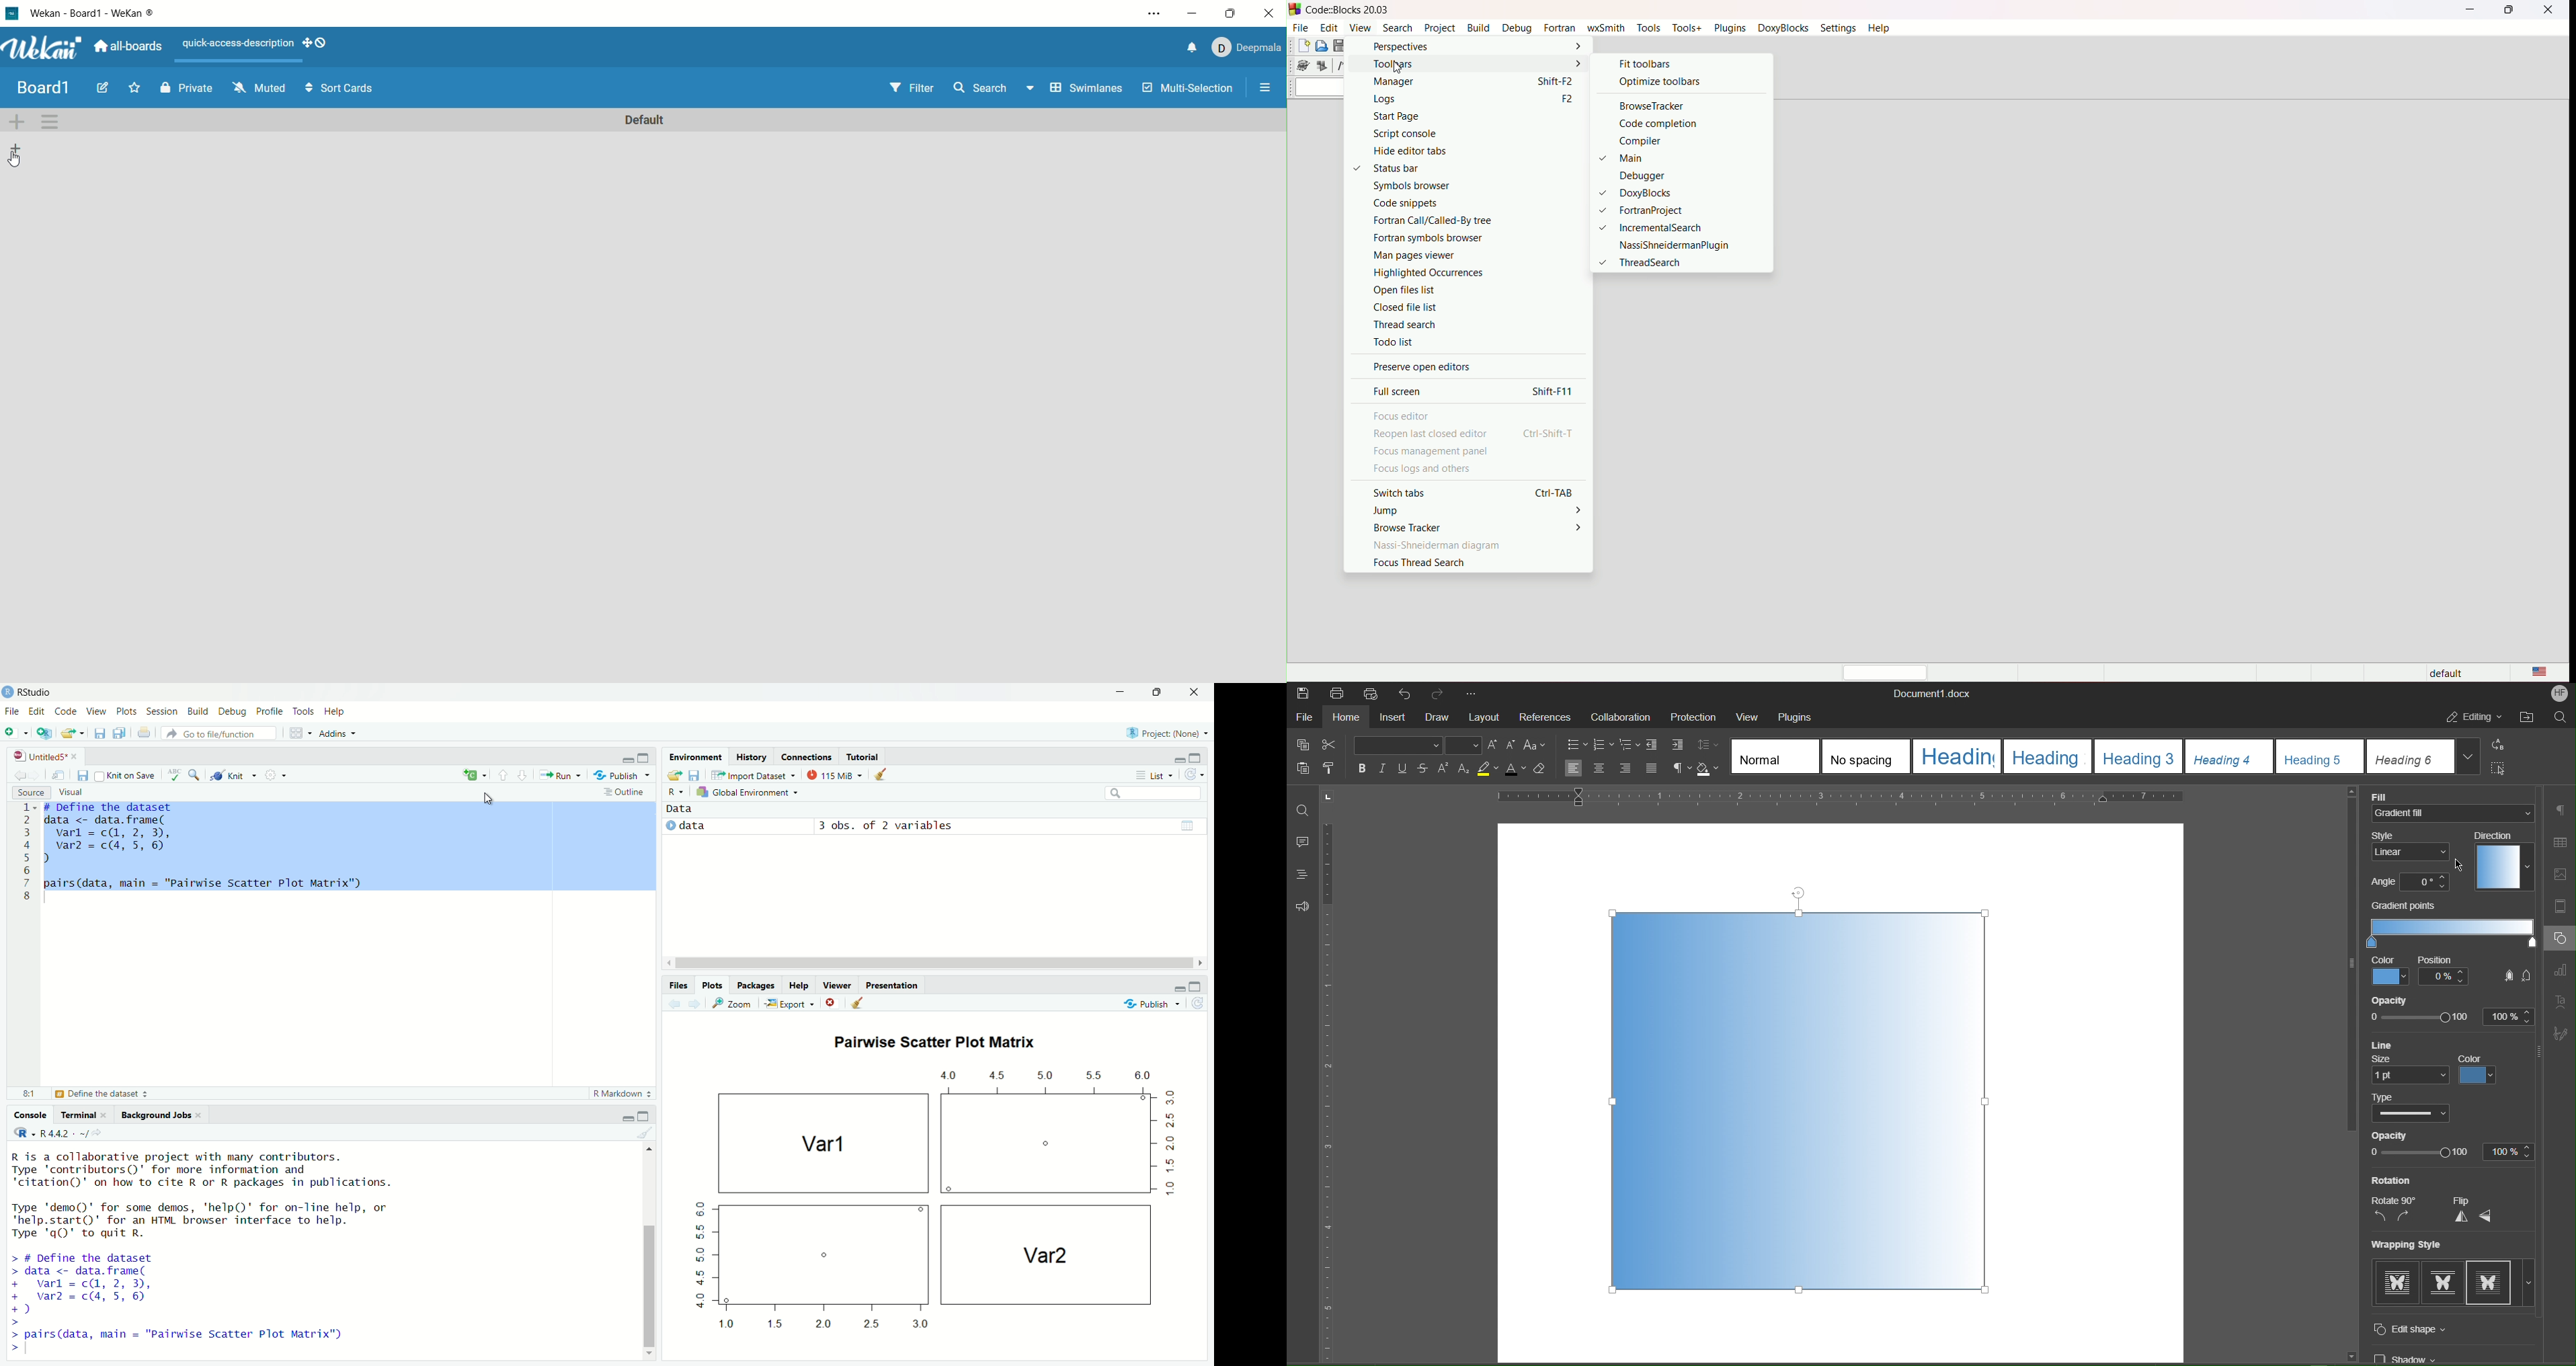 The width and height of the screenshot is (2576, 1372). I want to click on Presentation, so click(893, 985).